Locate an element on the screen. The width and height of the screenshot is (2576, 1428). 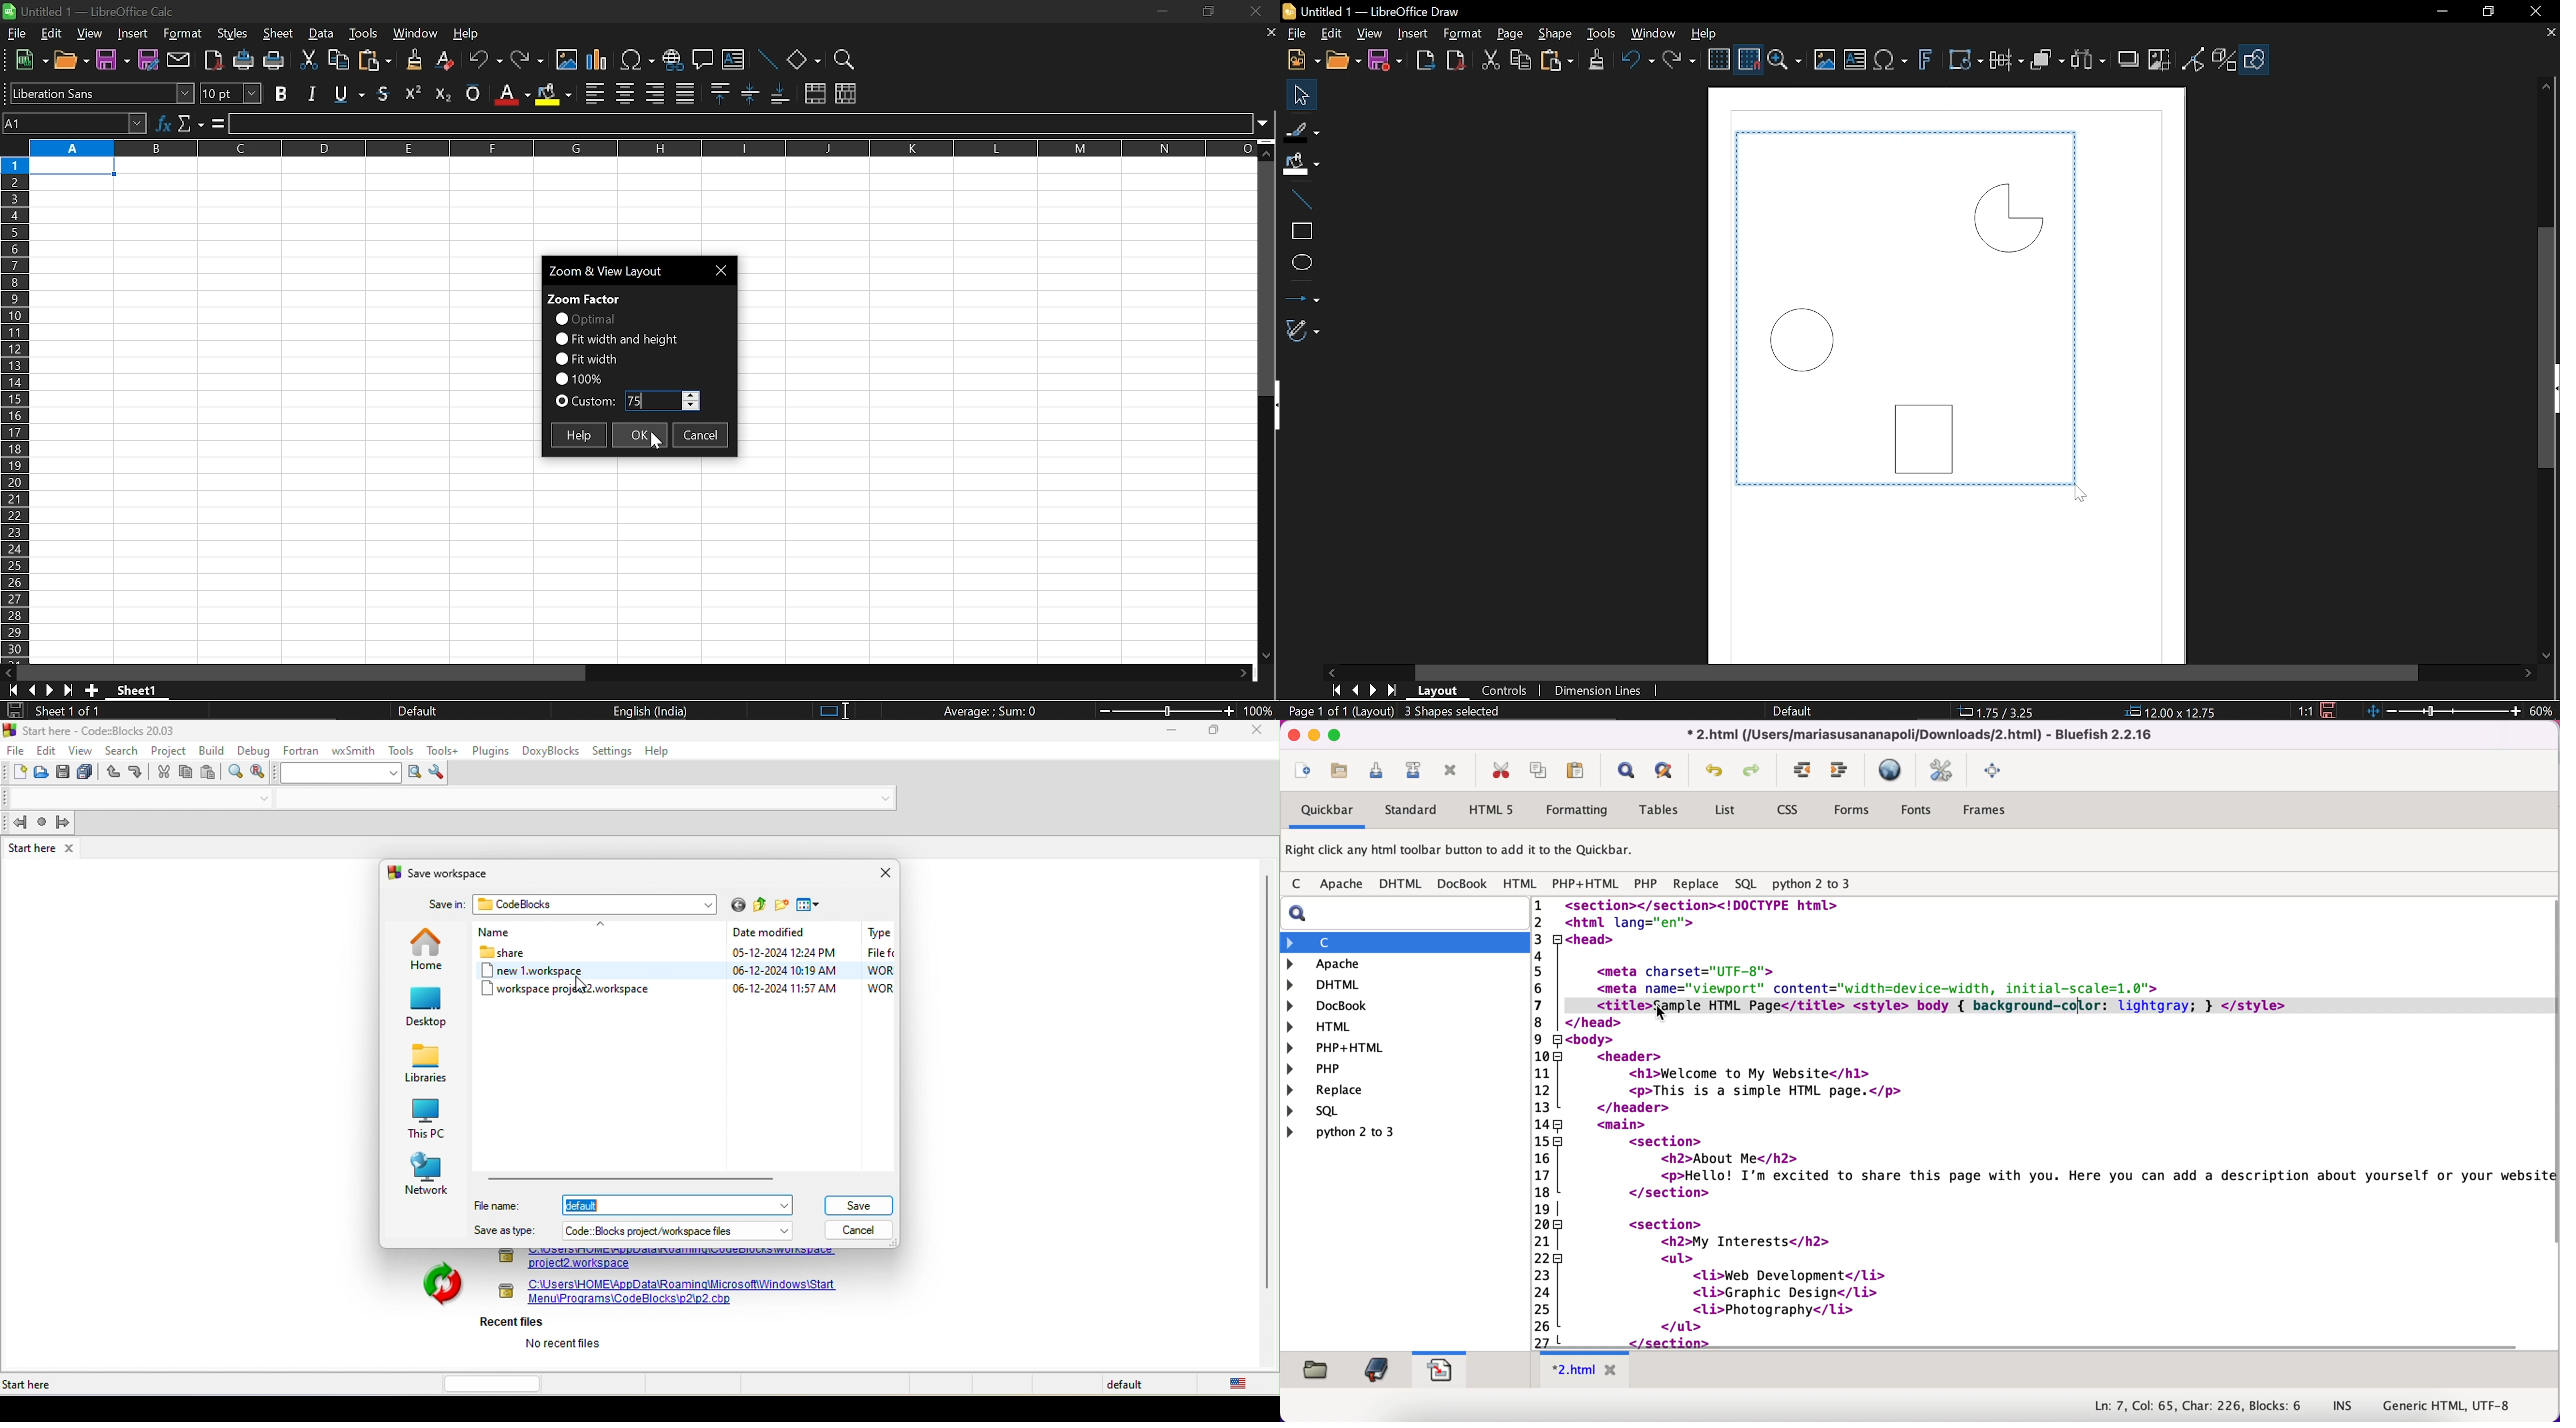
save as is located at coordinates (149, 60).